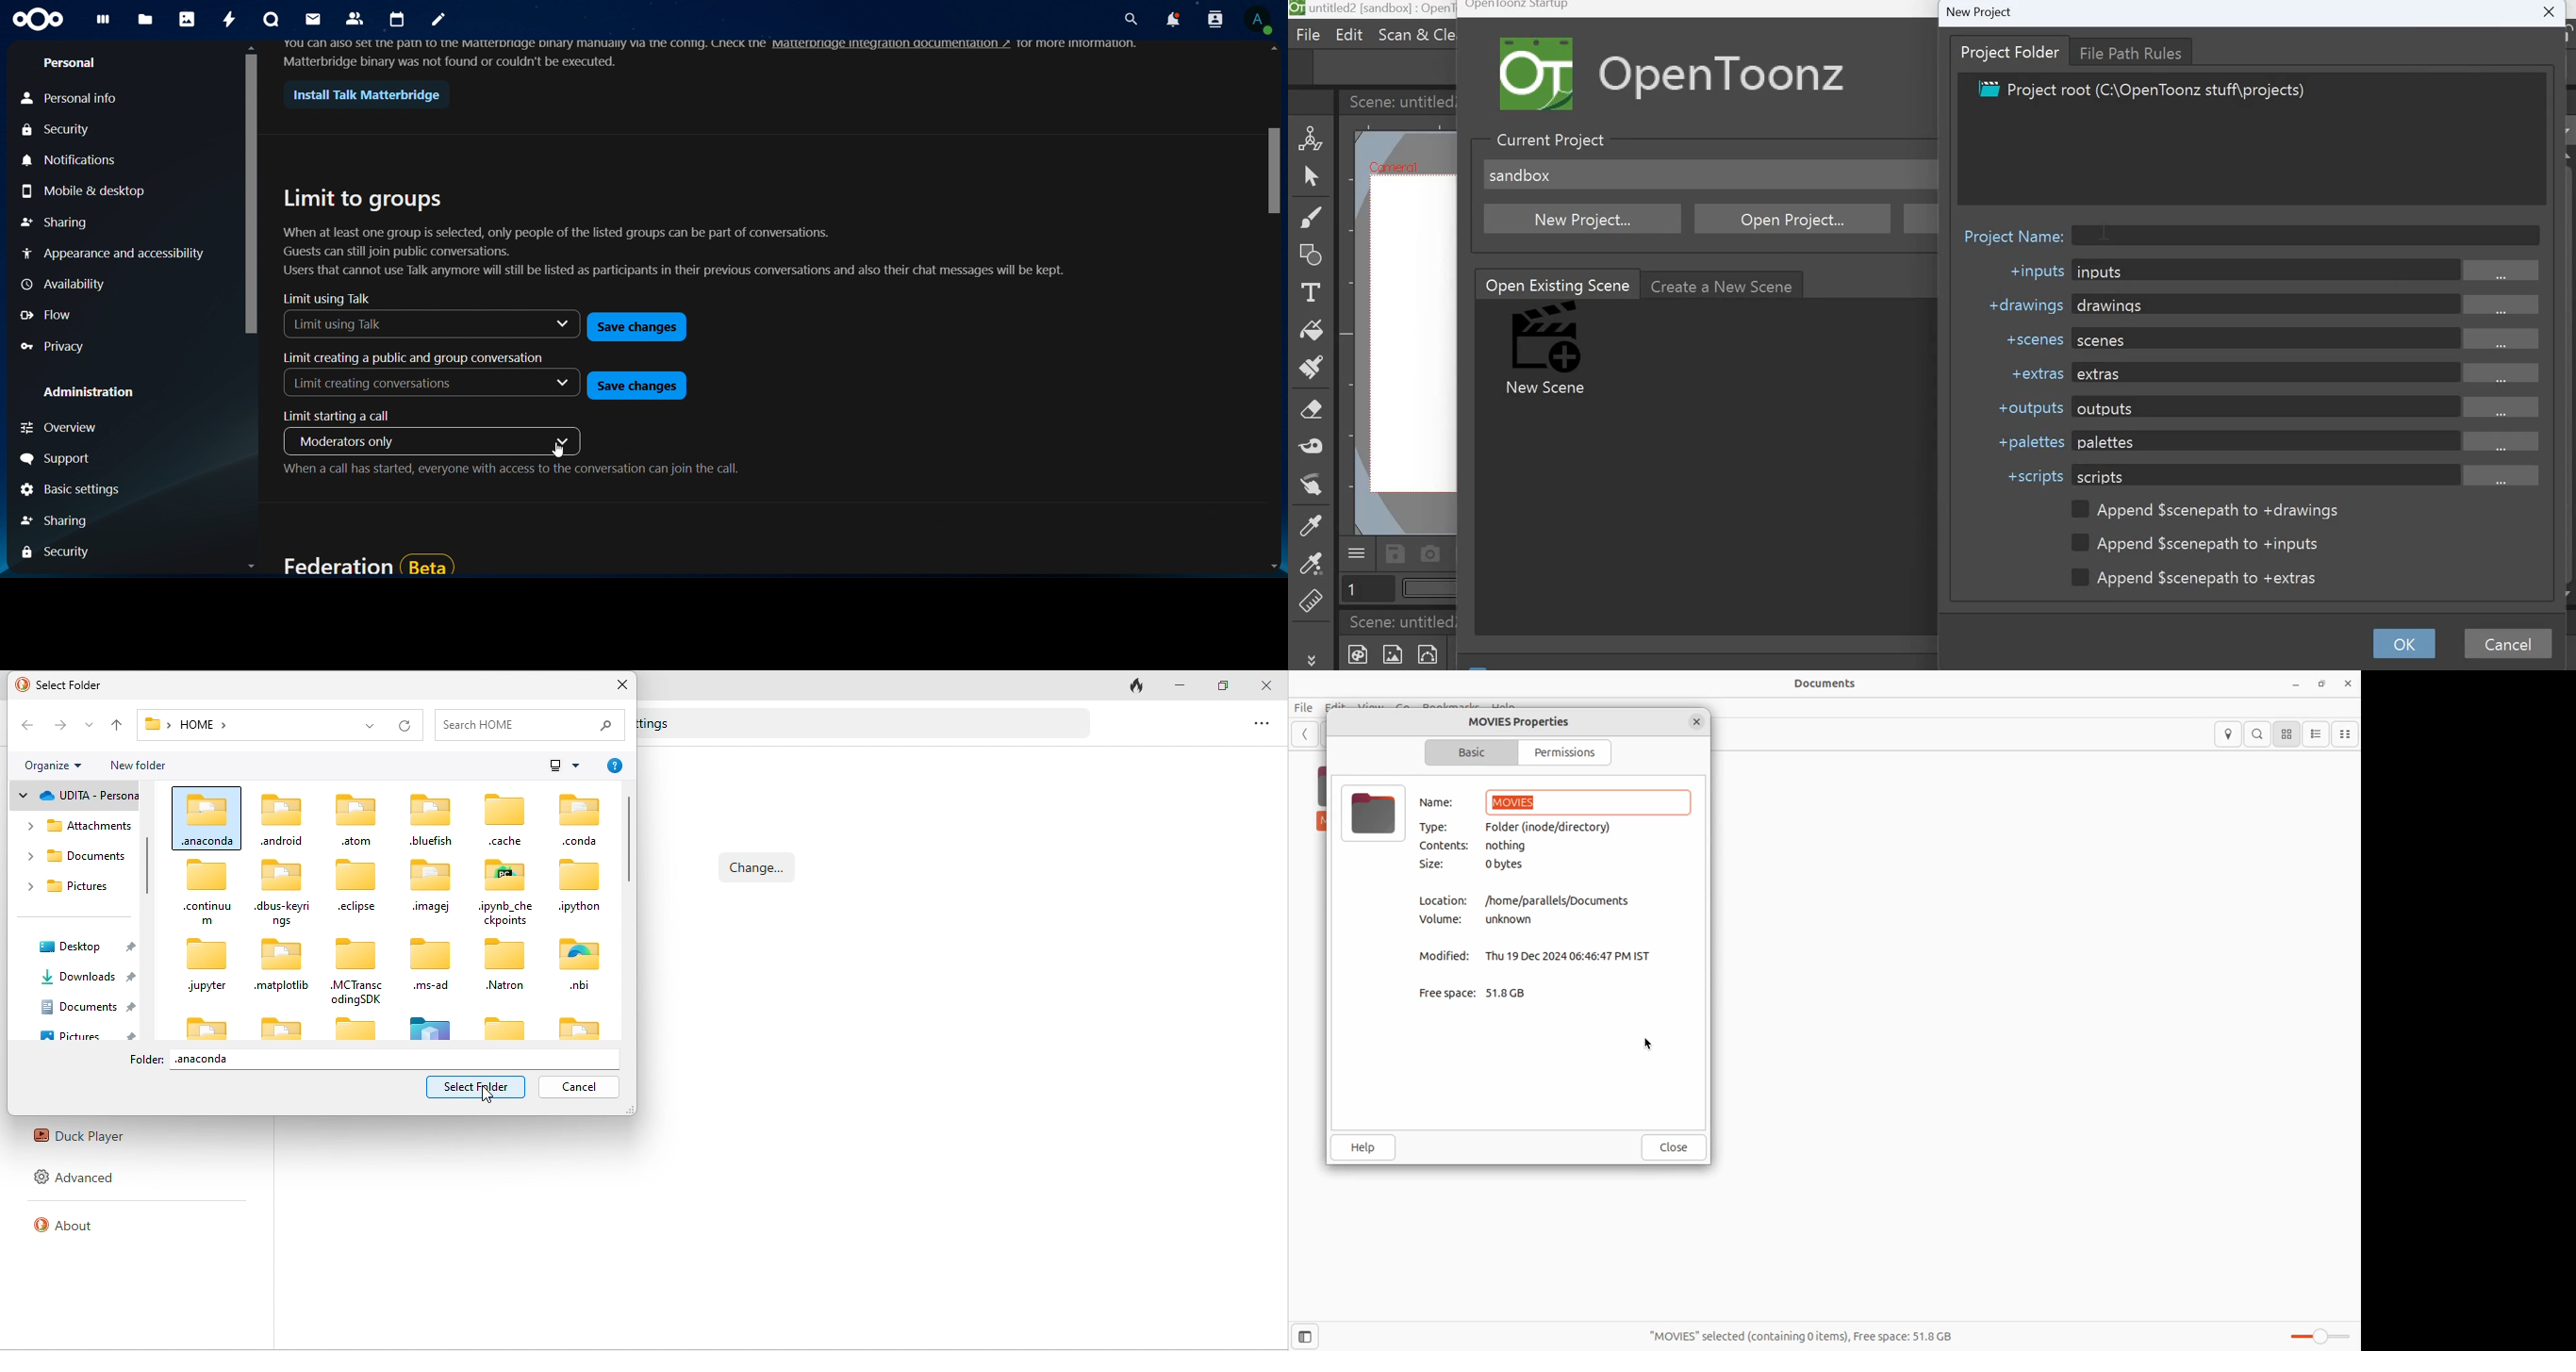 The width and height of the screenshot is (2576, 1372). Describe the element at coordinates (361, 95) in the screenshot. I see `install talk matterbridge` at that location.